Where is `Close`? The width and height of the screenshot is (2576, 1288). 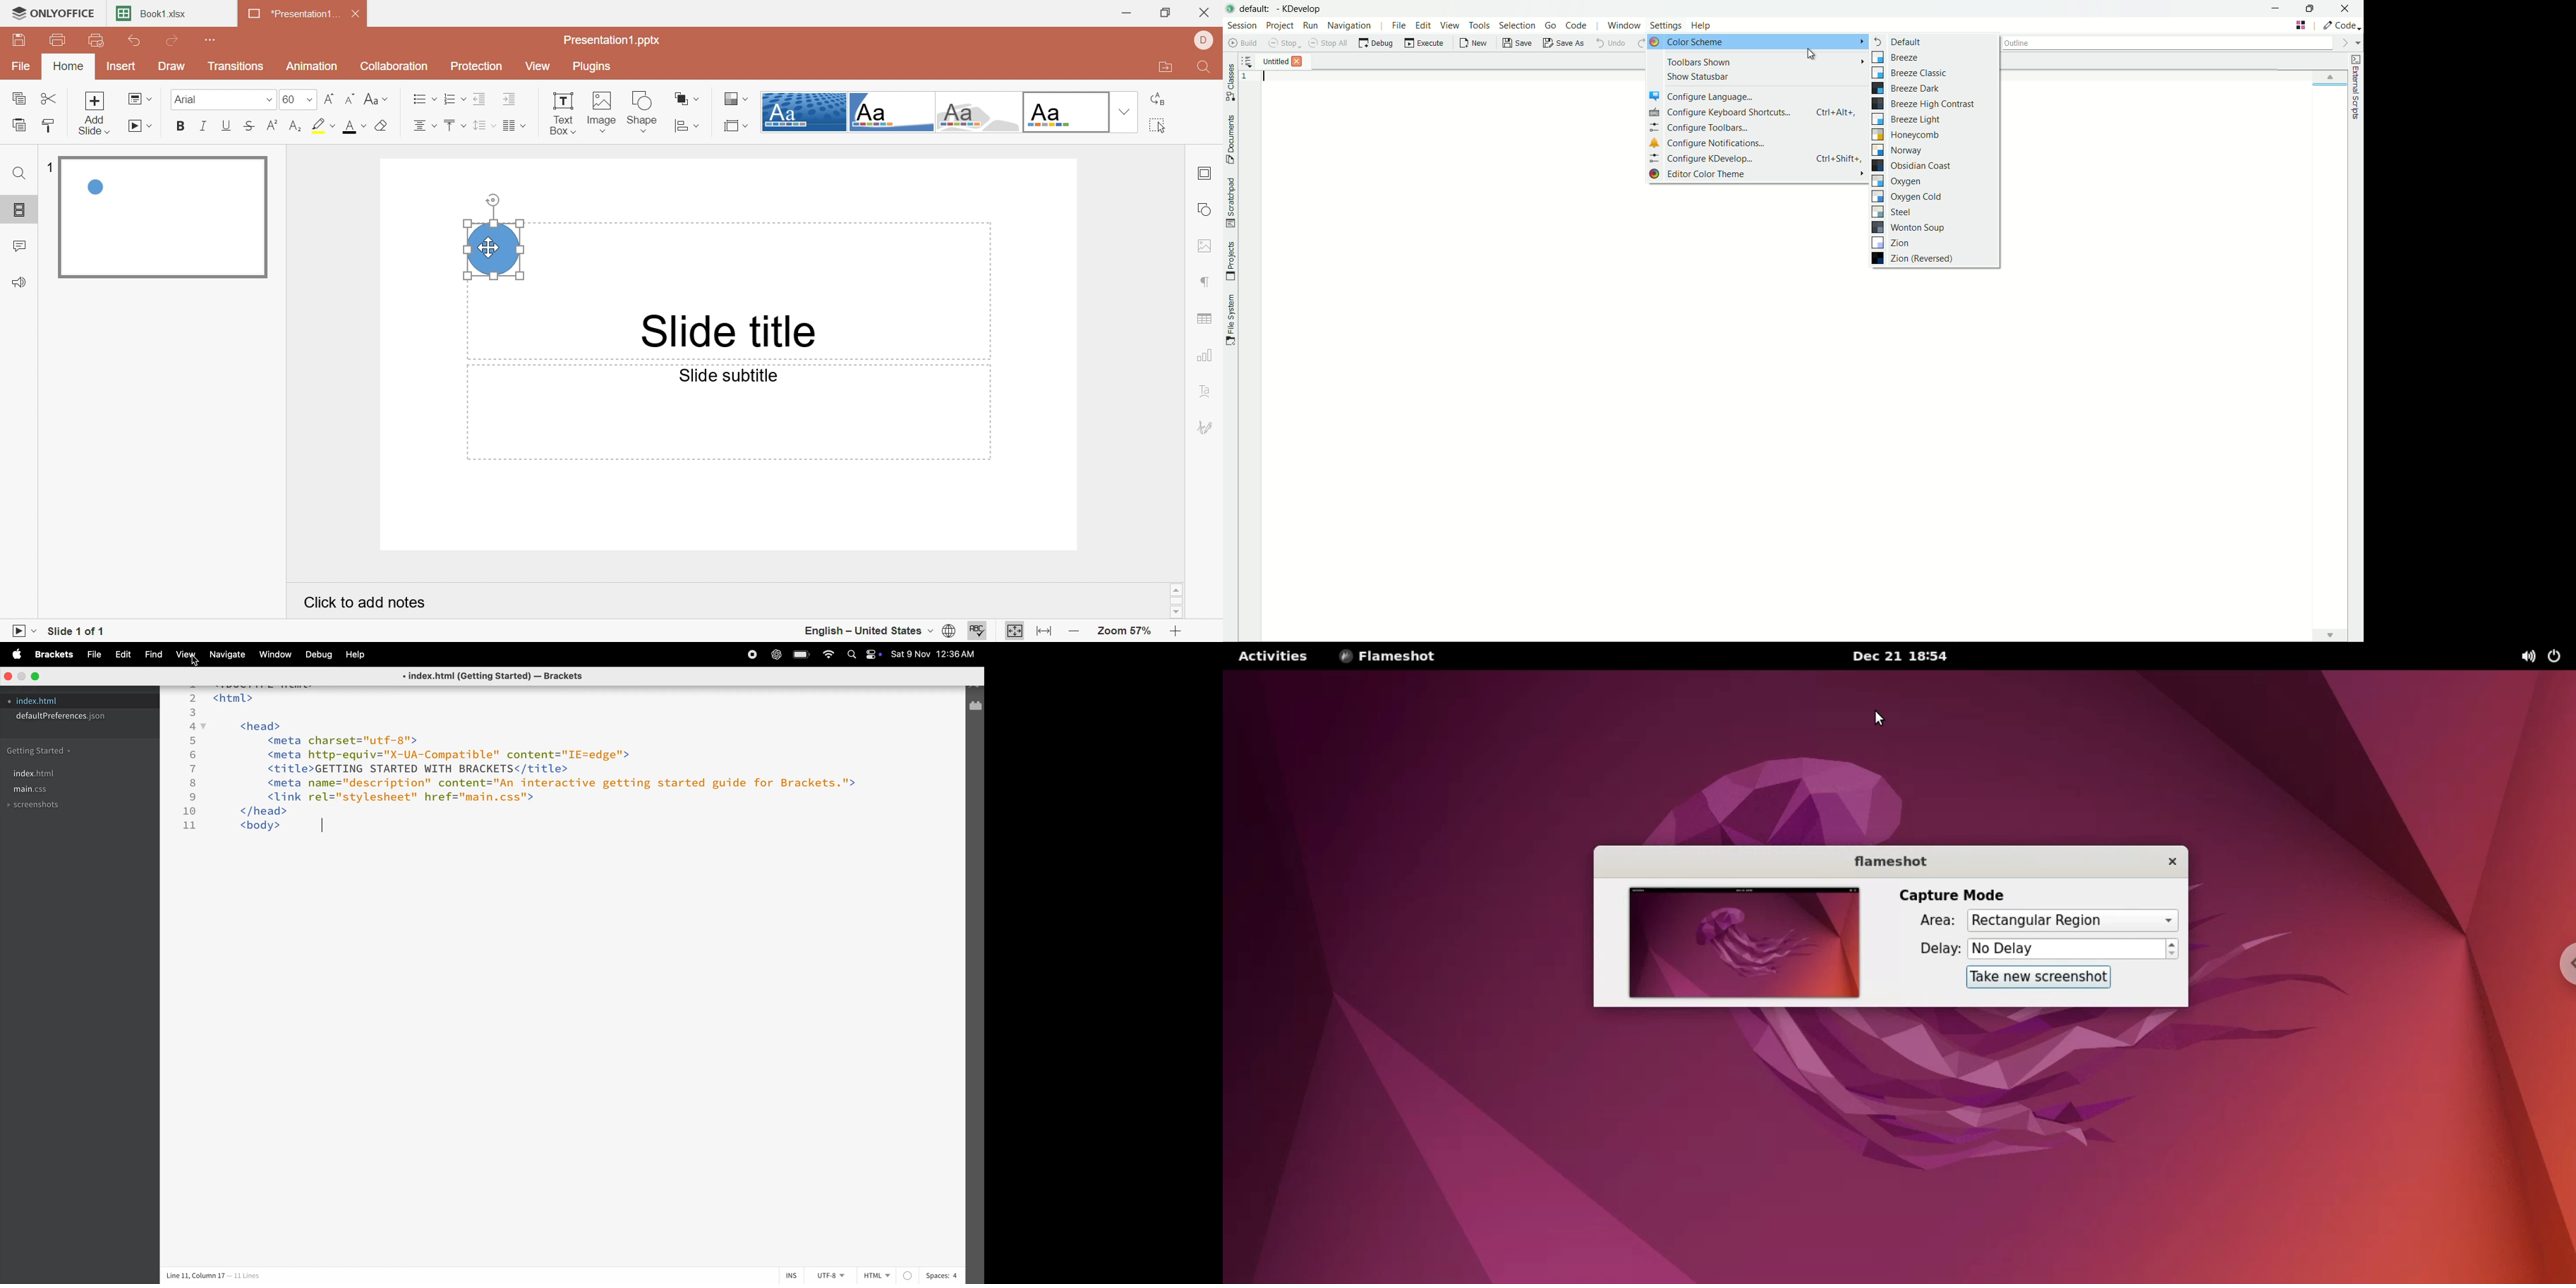 Close is located at coordinates (357, 14).